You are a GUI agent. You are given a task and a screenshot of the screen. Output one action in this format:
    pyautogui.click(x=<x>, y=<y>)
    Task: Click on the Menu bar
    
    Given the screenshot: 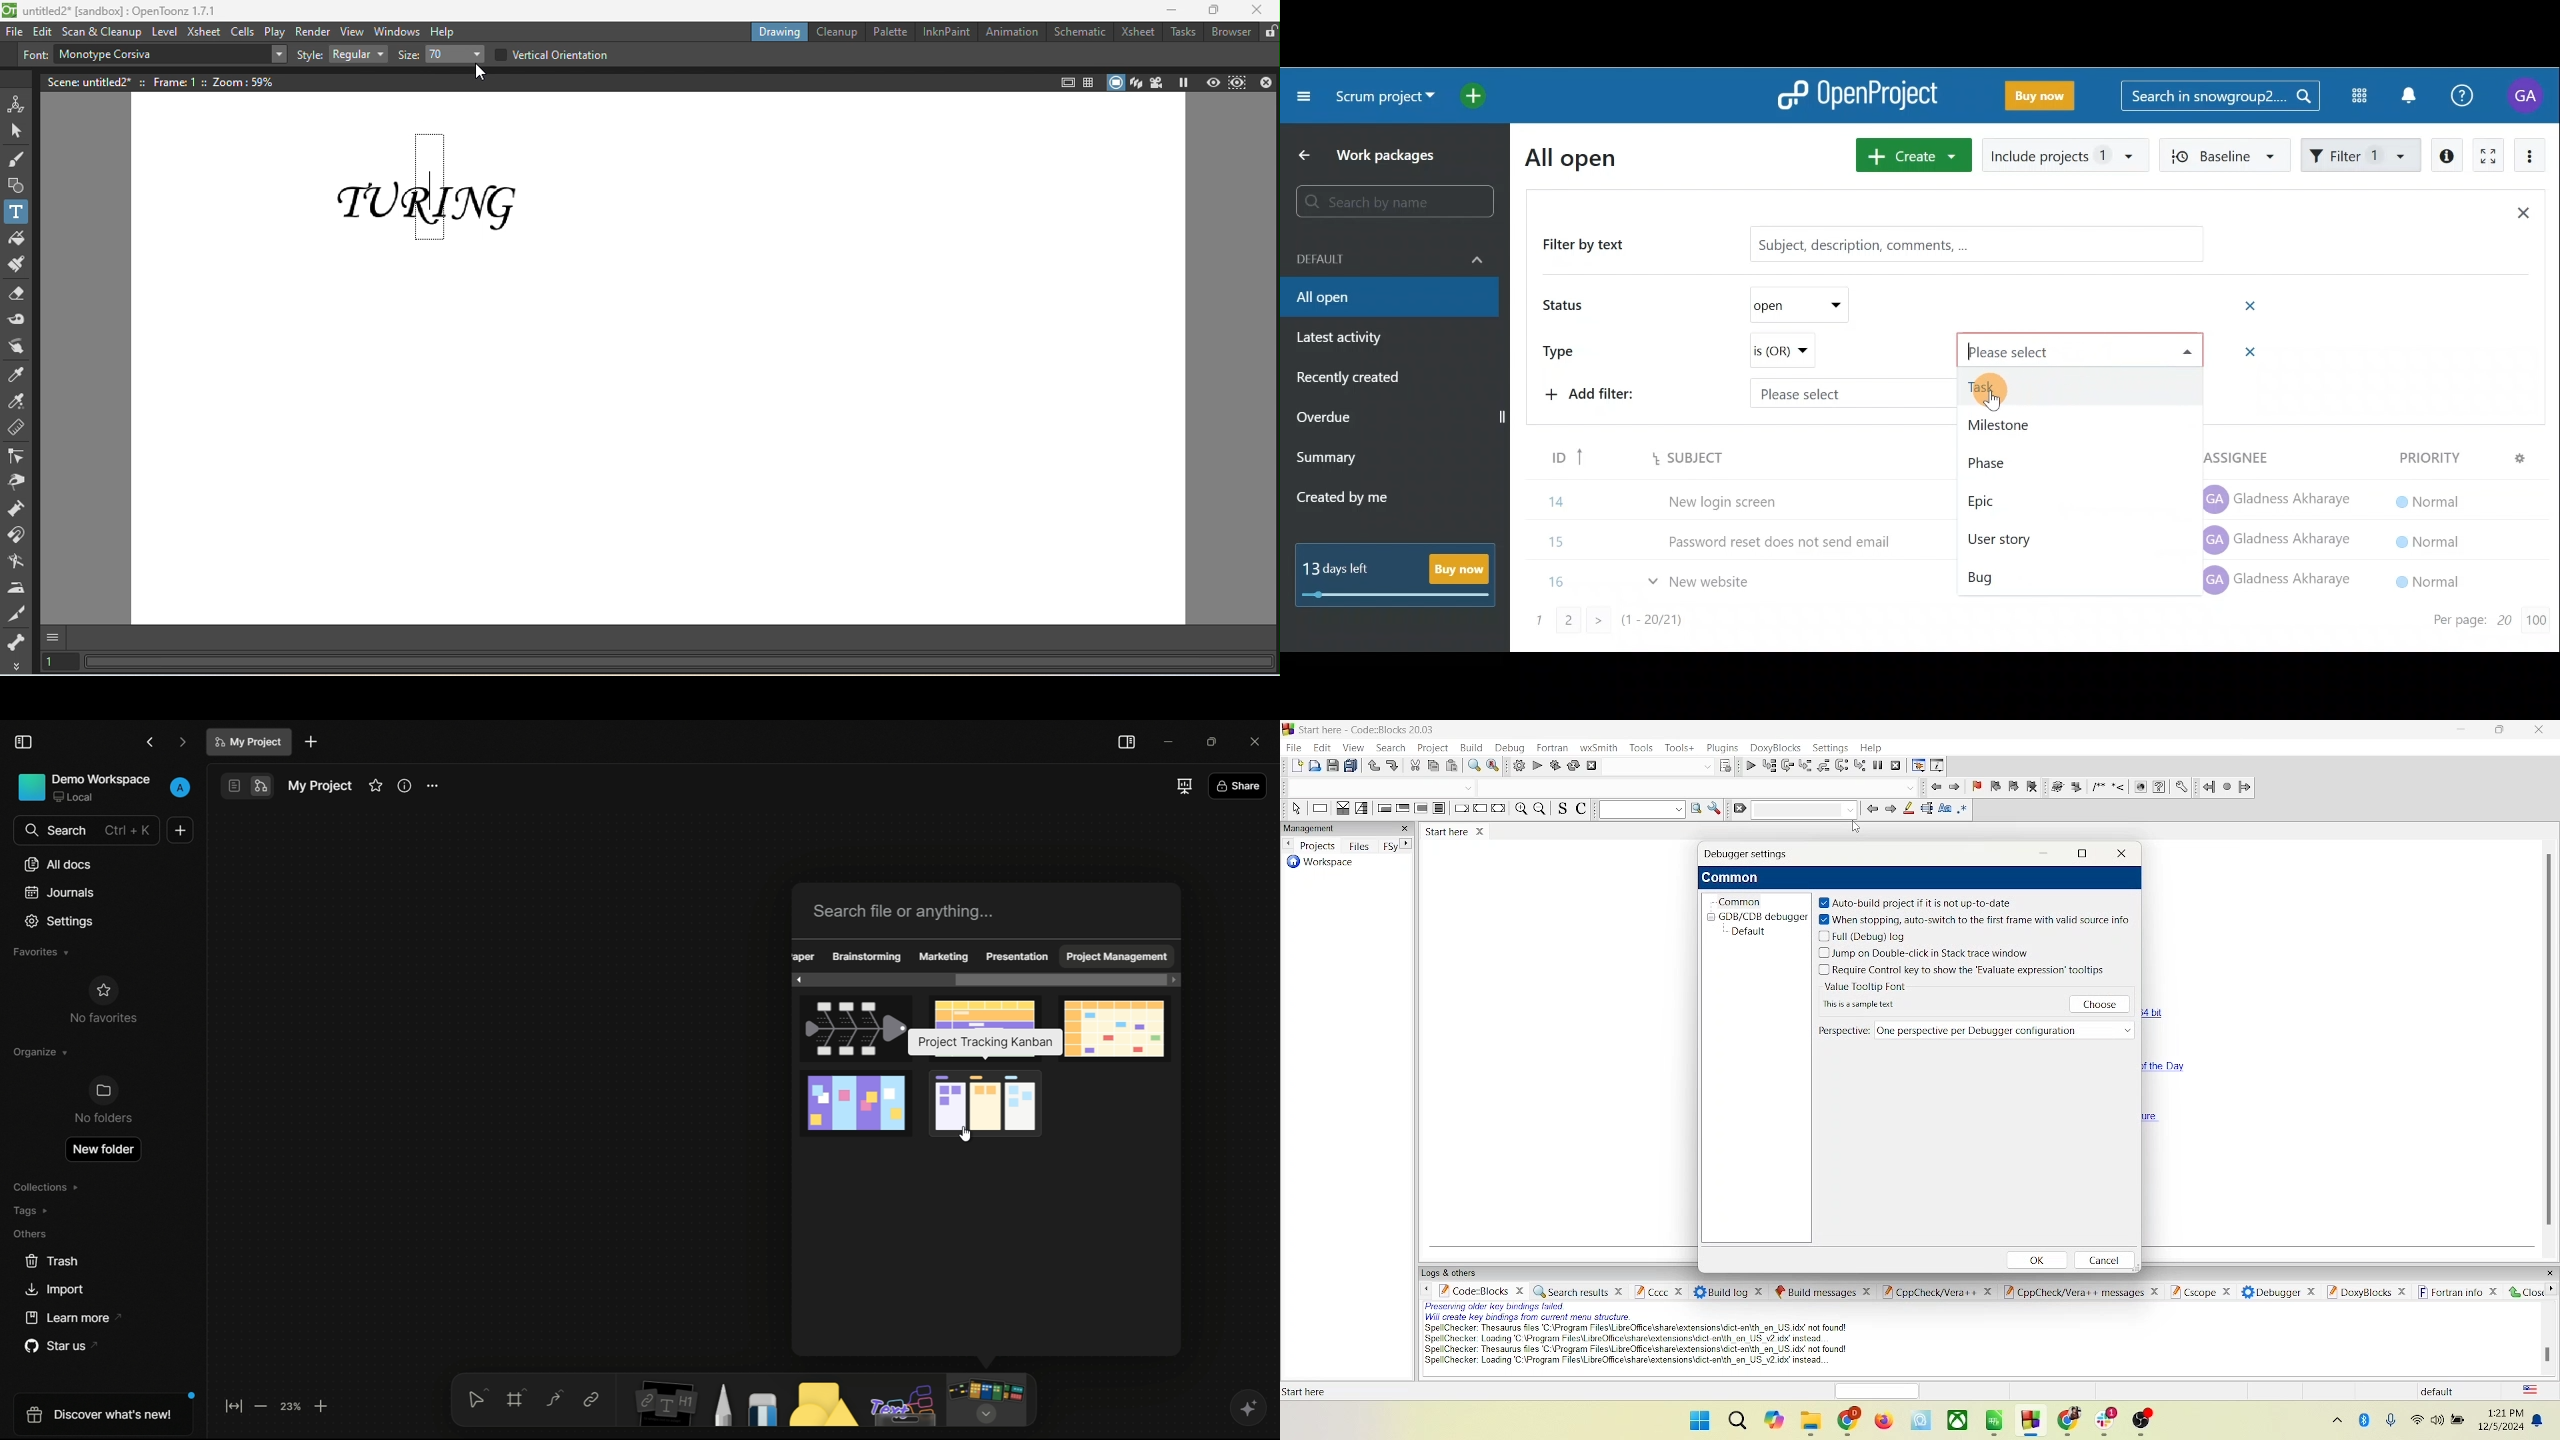 What is the action you would take?
    pyautogui.click(x=1662, y=457)
    